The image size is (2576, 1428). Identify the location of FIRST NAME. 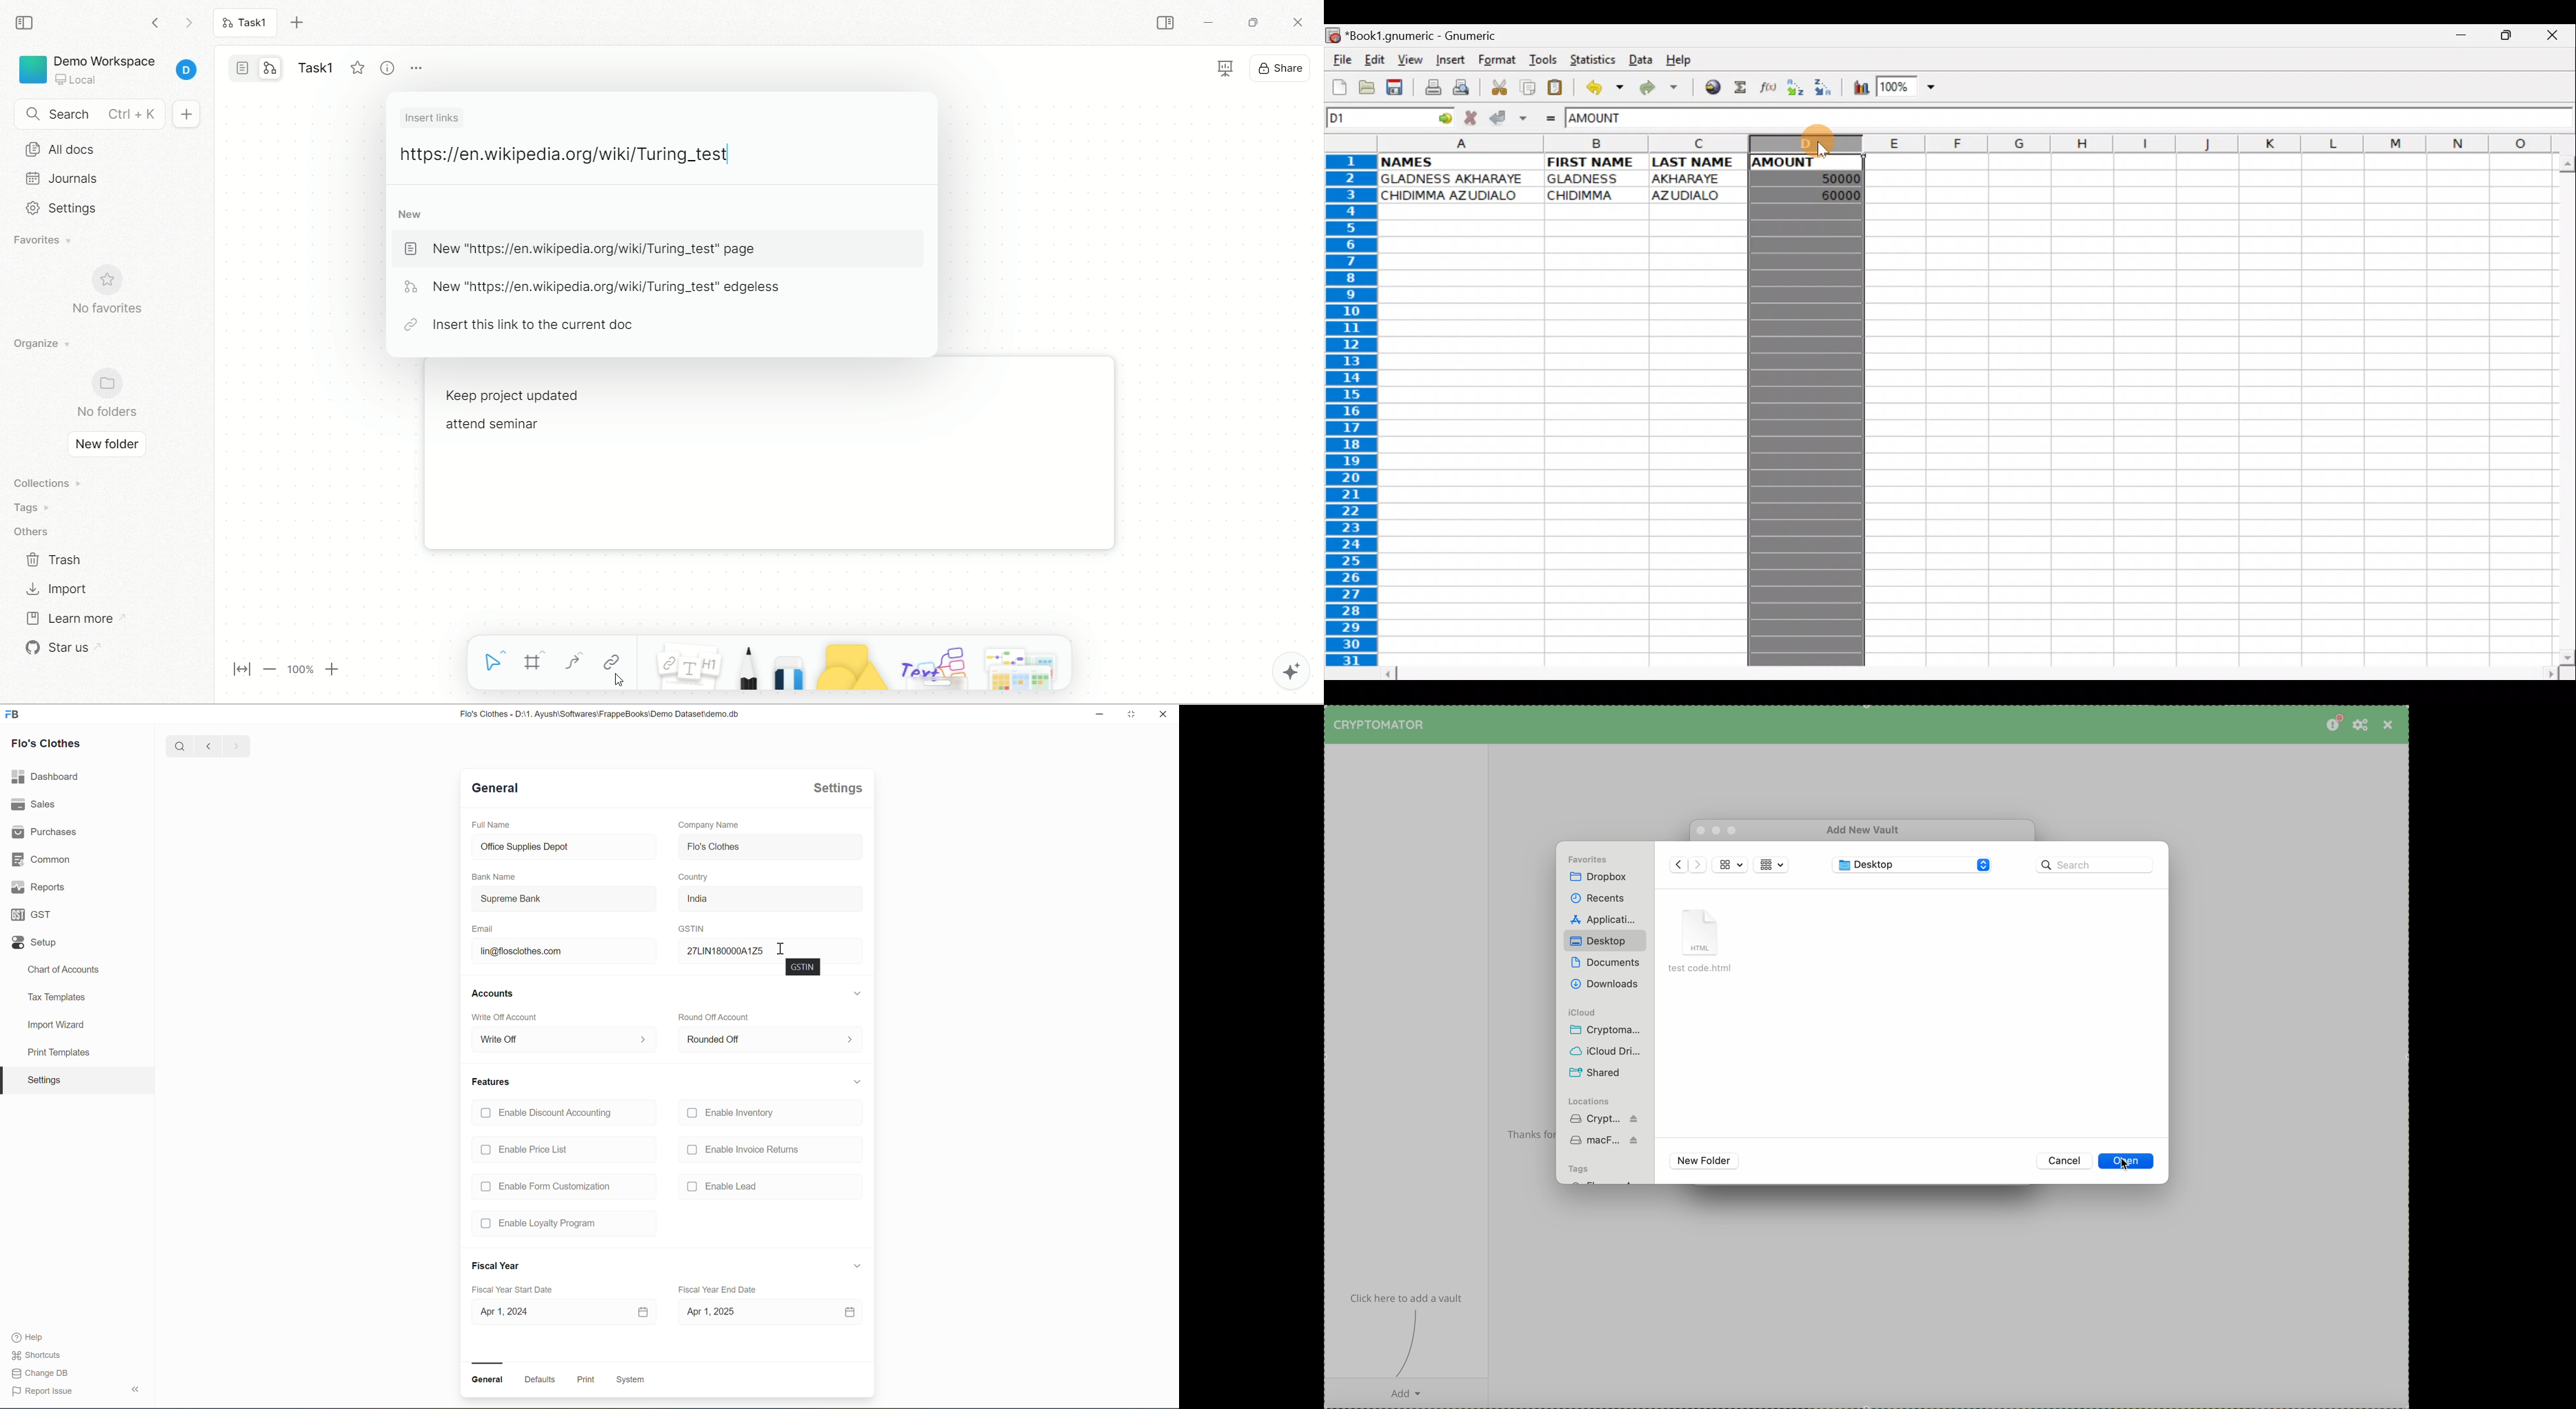
(1593, 162).